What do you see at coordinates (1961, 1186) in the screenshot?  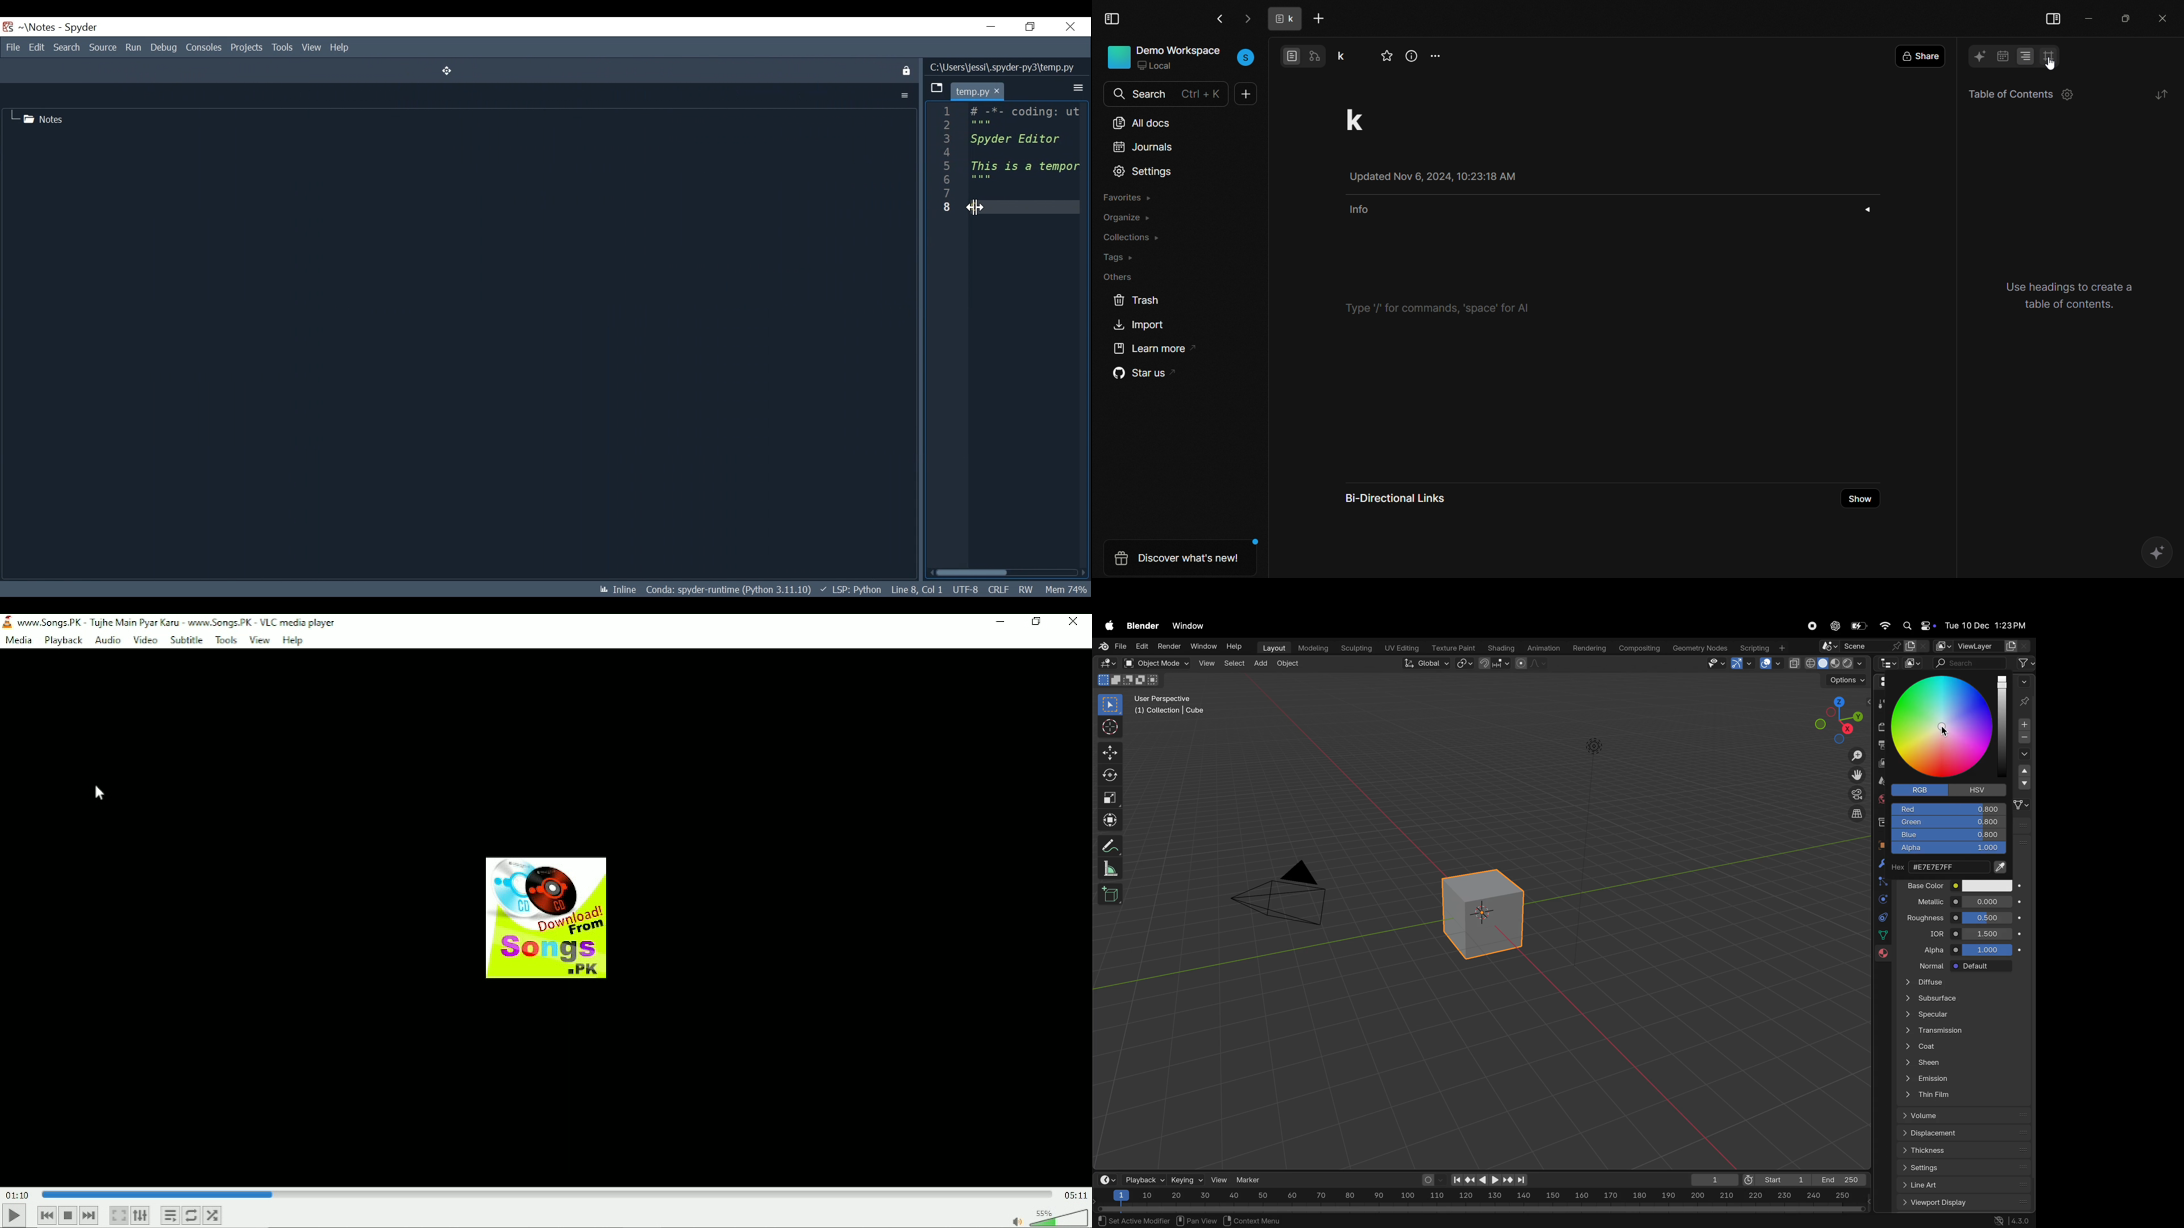 I see `list art` at bounding box center [1961, 1186].